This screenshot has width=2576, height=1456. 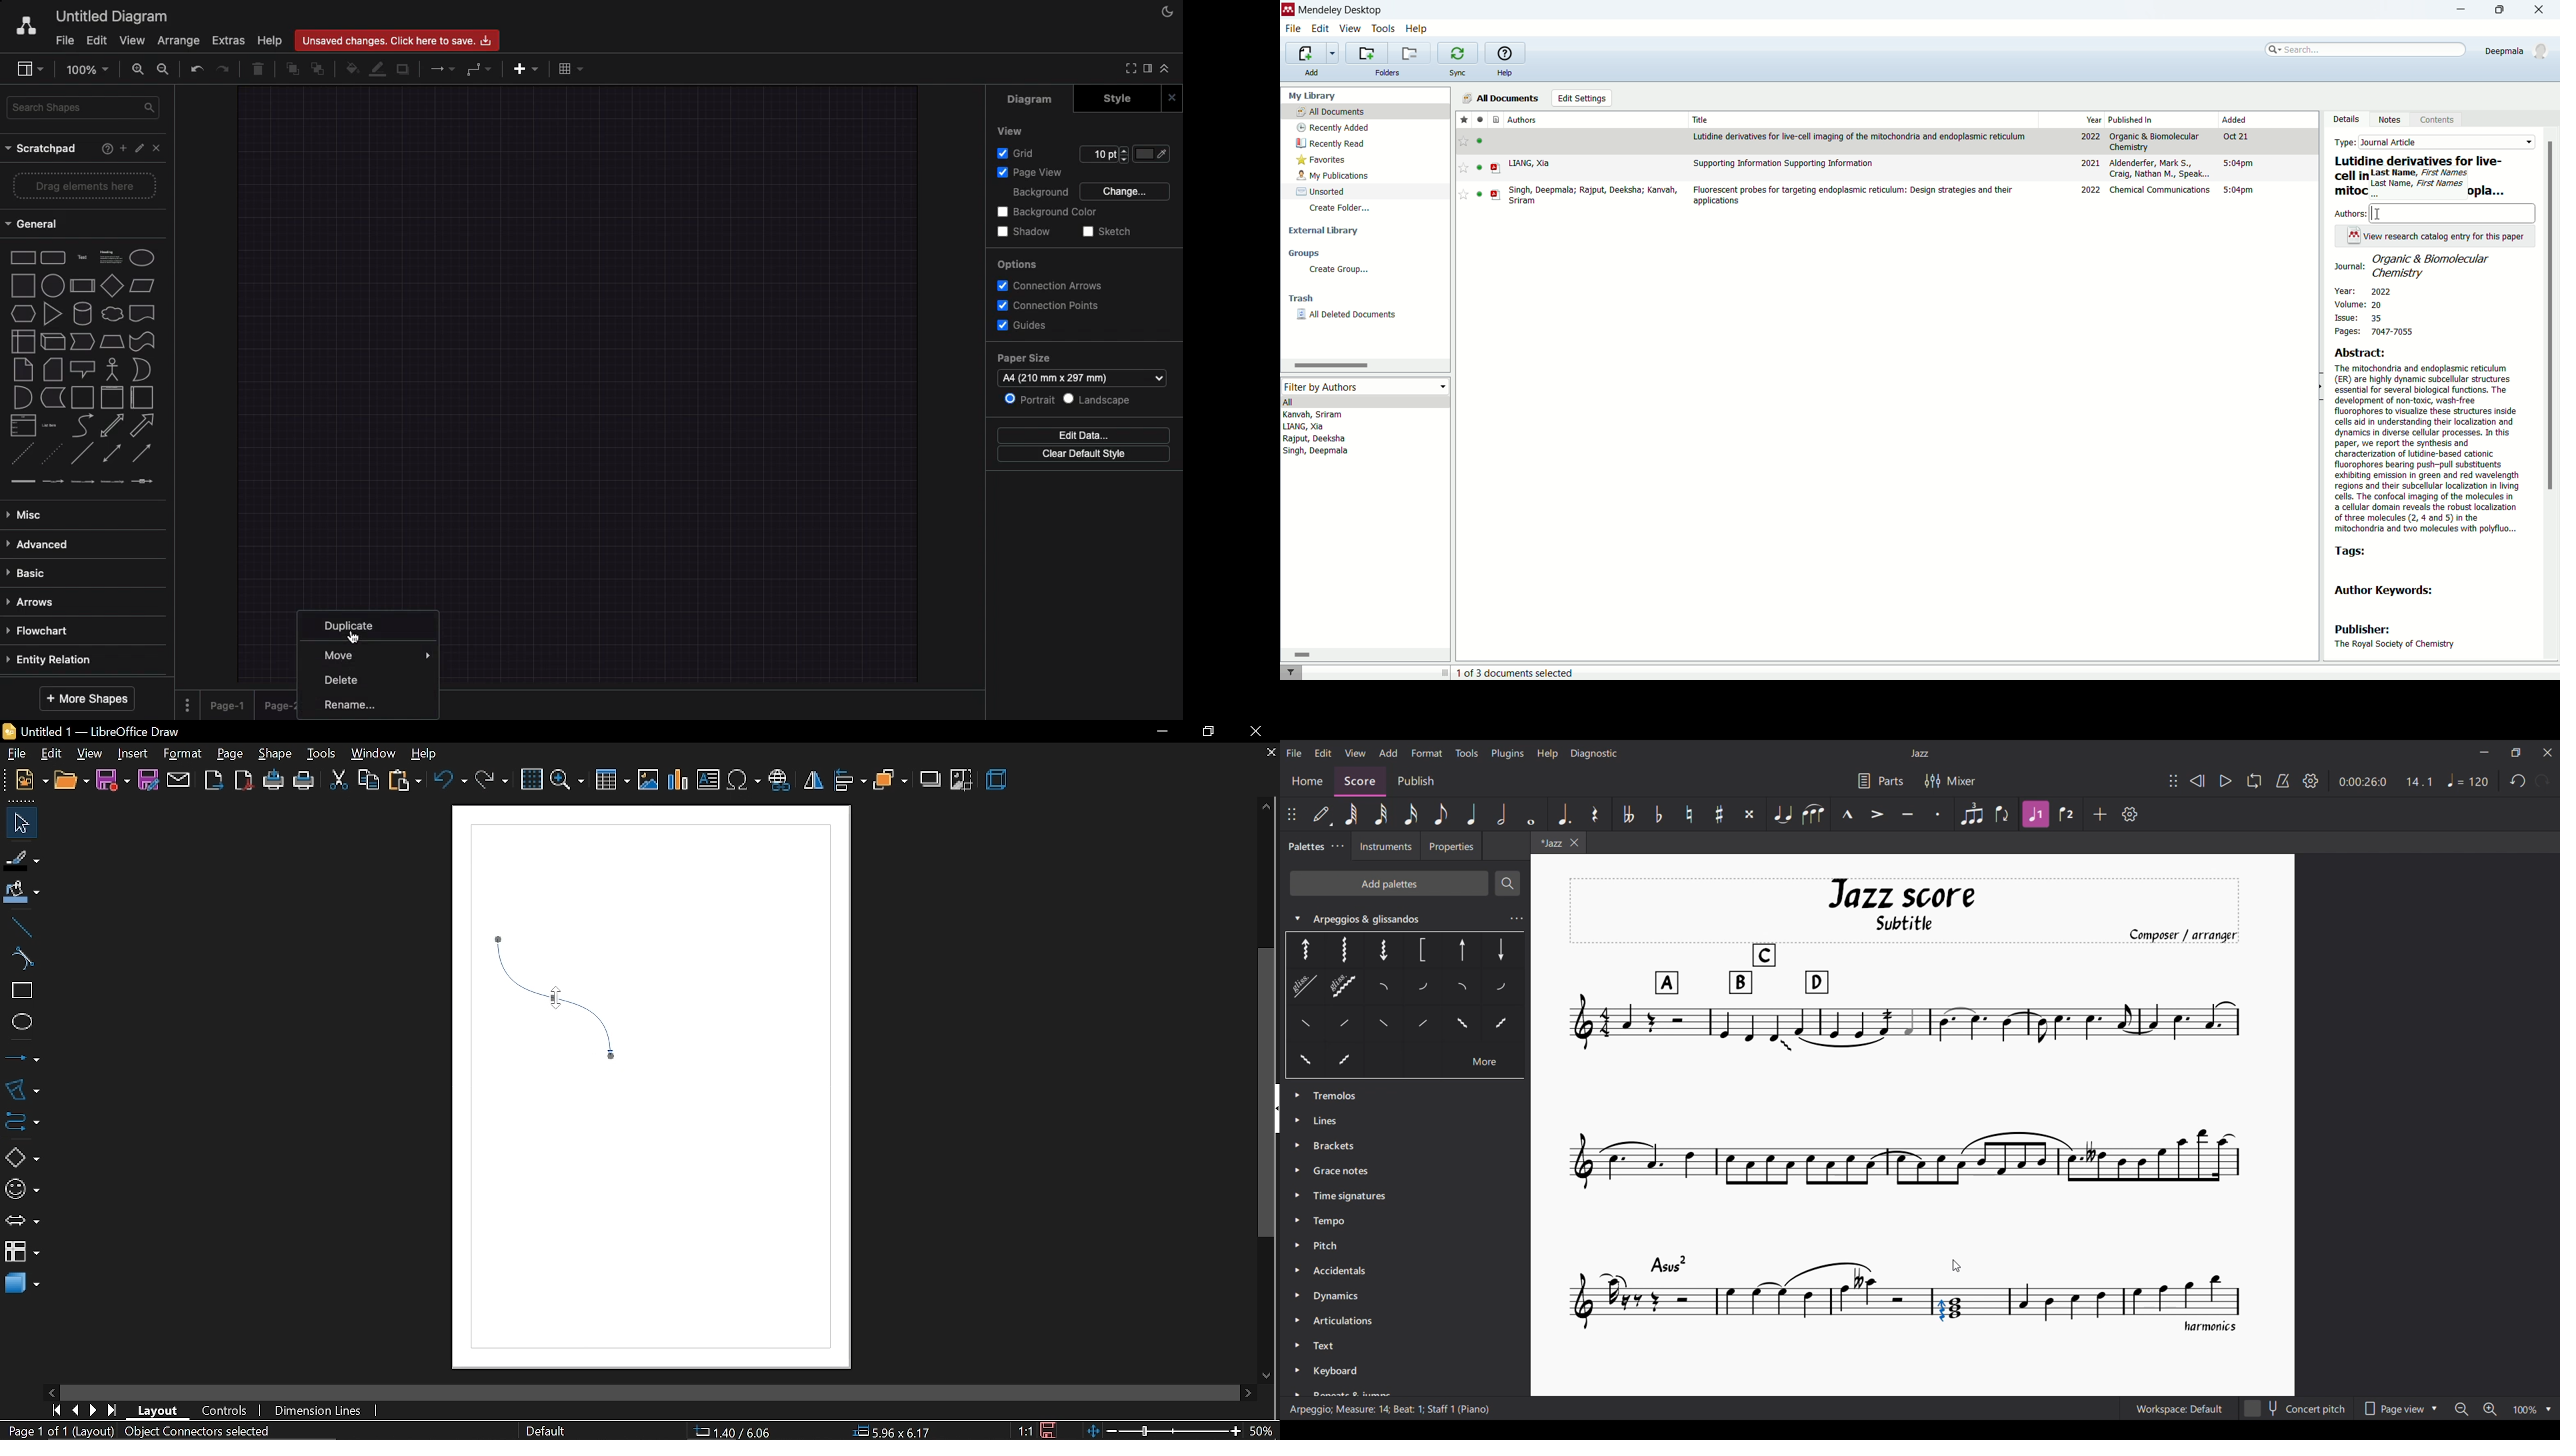 I want to click on Tie, so click(x=1781, y=814).